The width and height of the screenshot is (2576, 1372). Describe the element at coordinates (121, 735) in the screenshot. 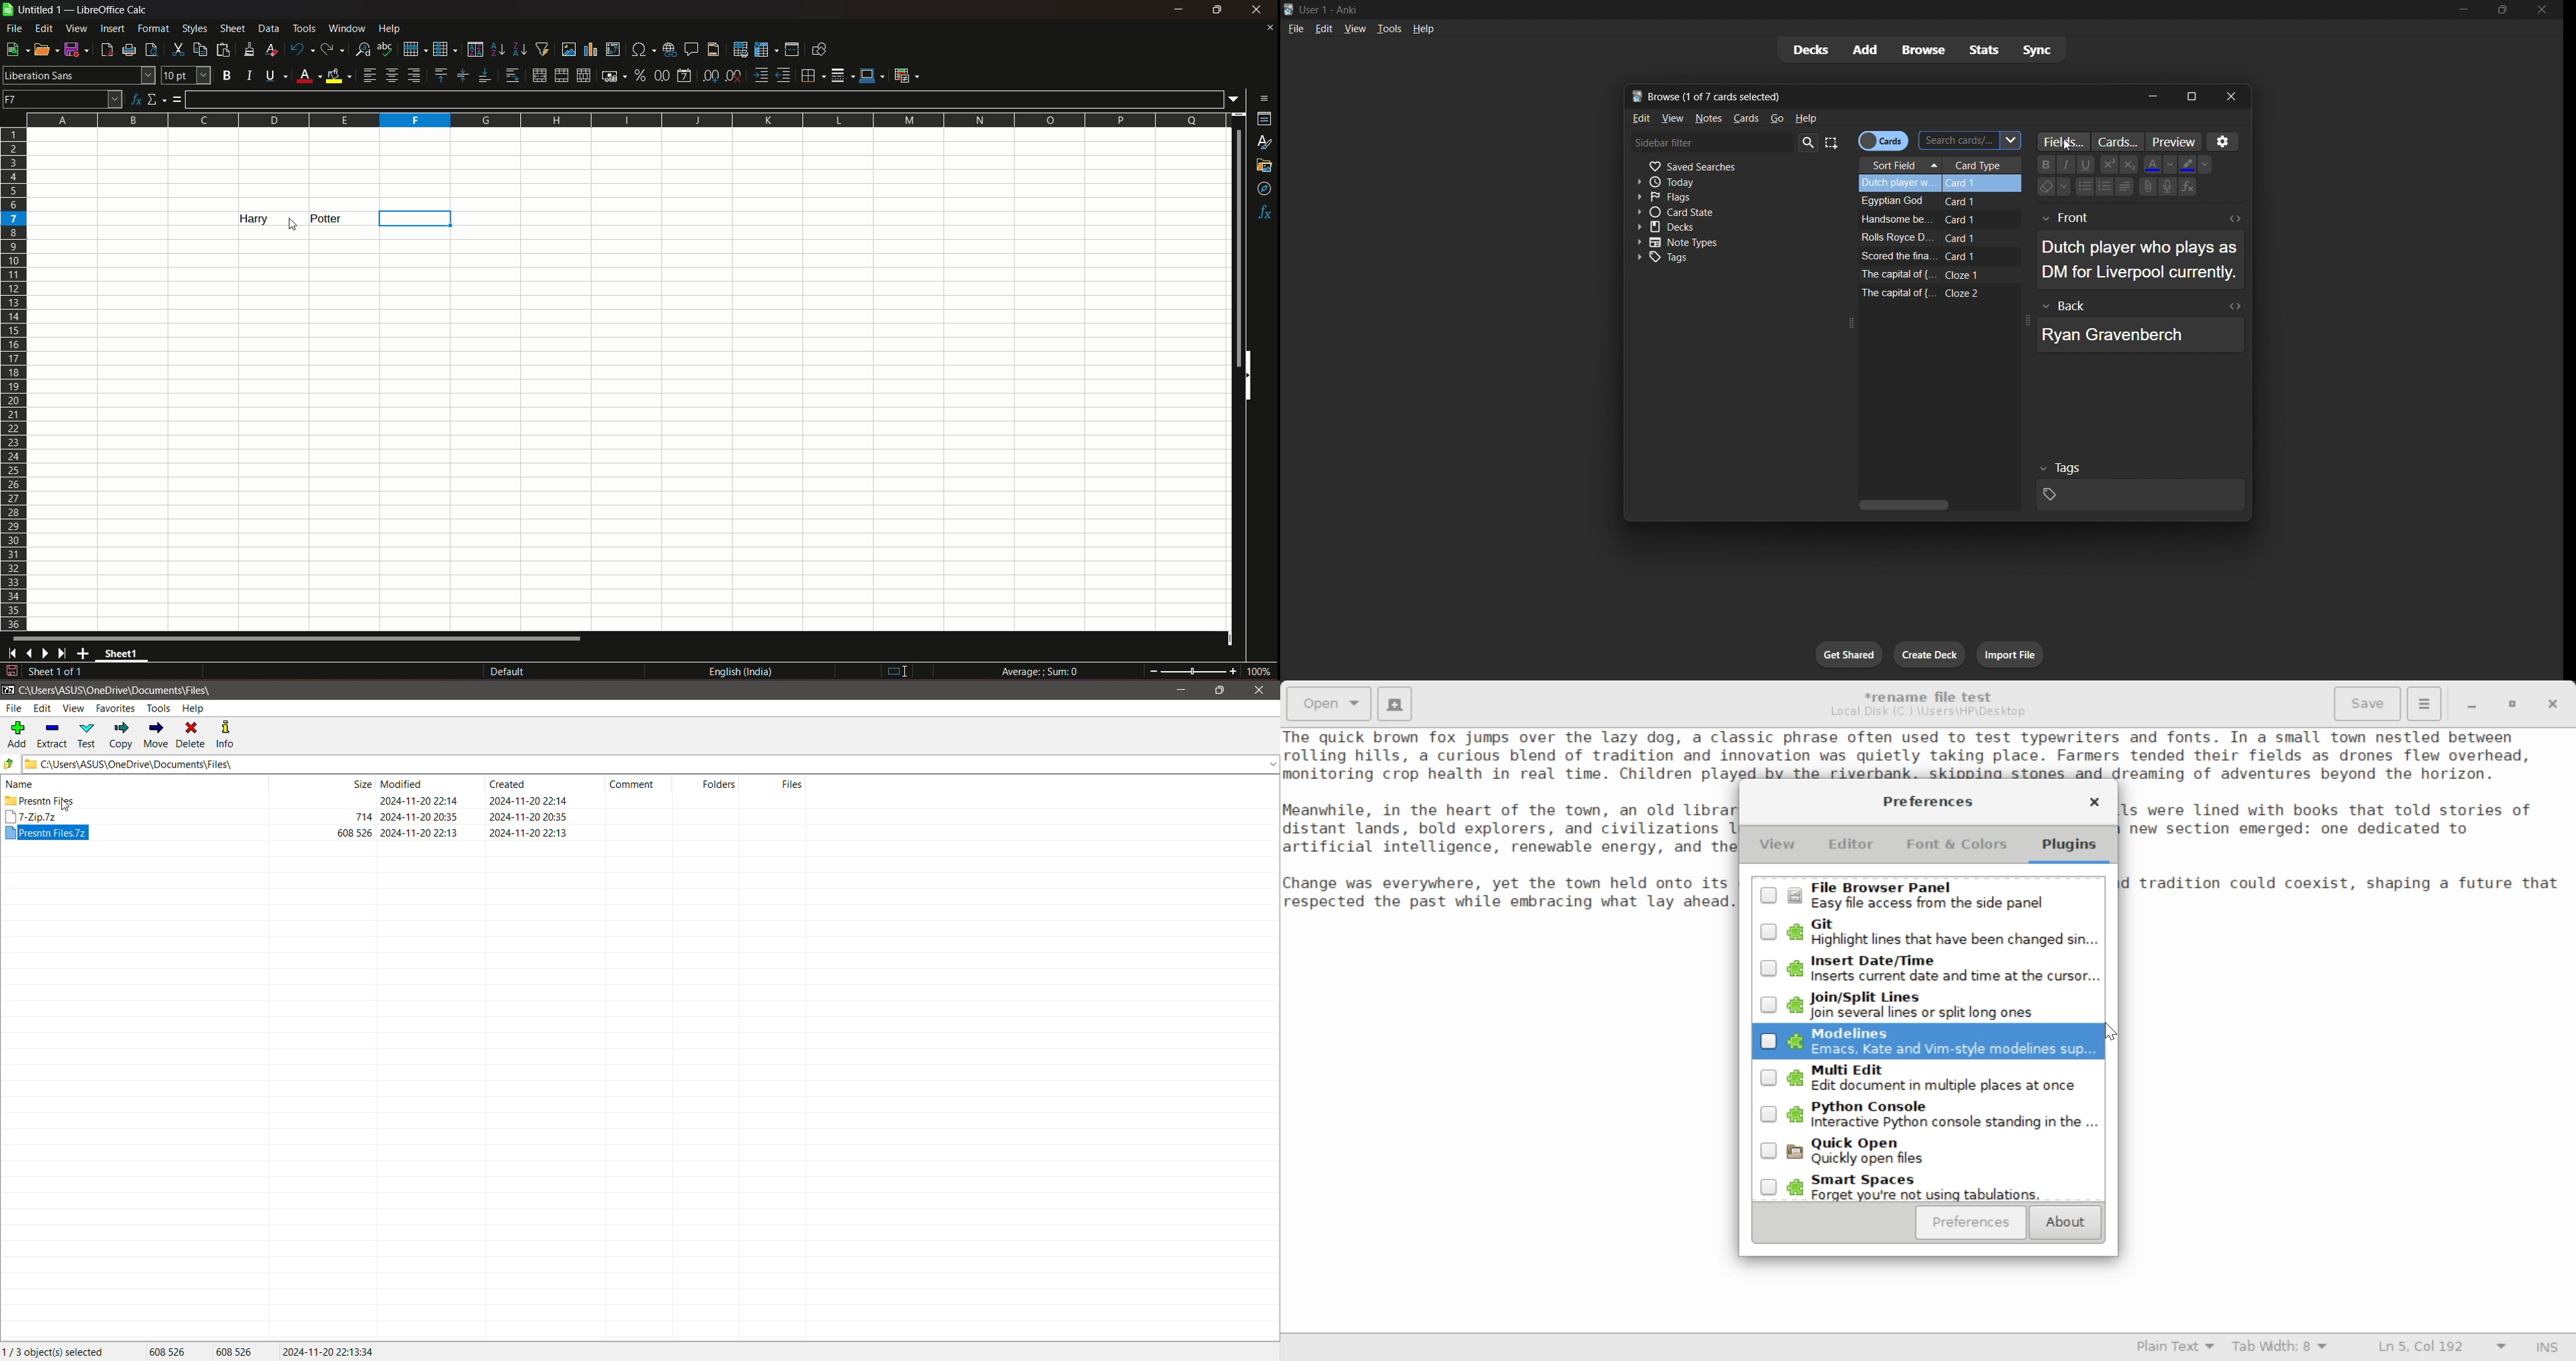

I see `Copy` at that location.